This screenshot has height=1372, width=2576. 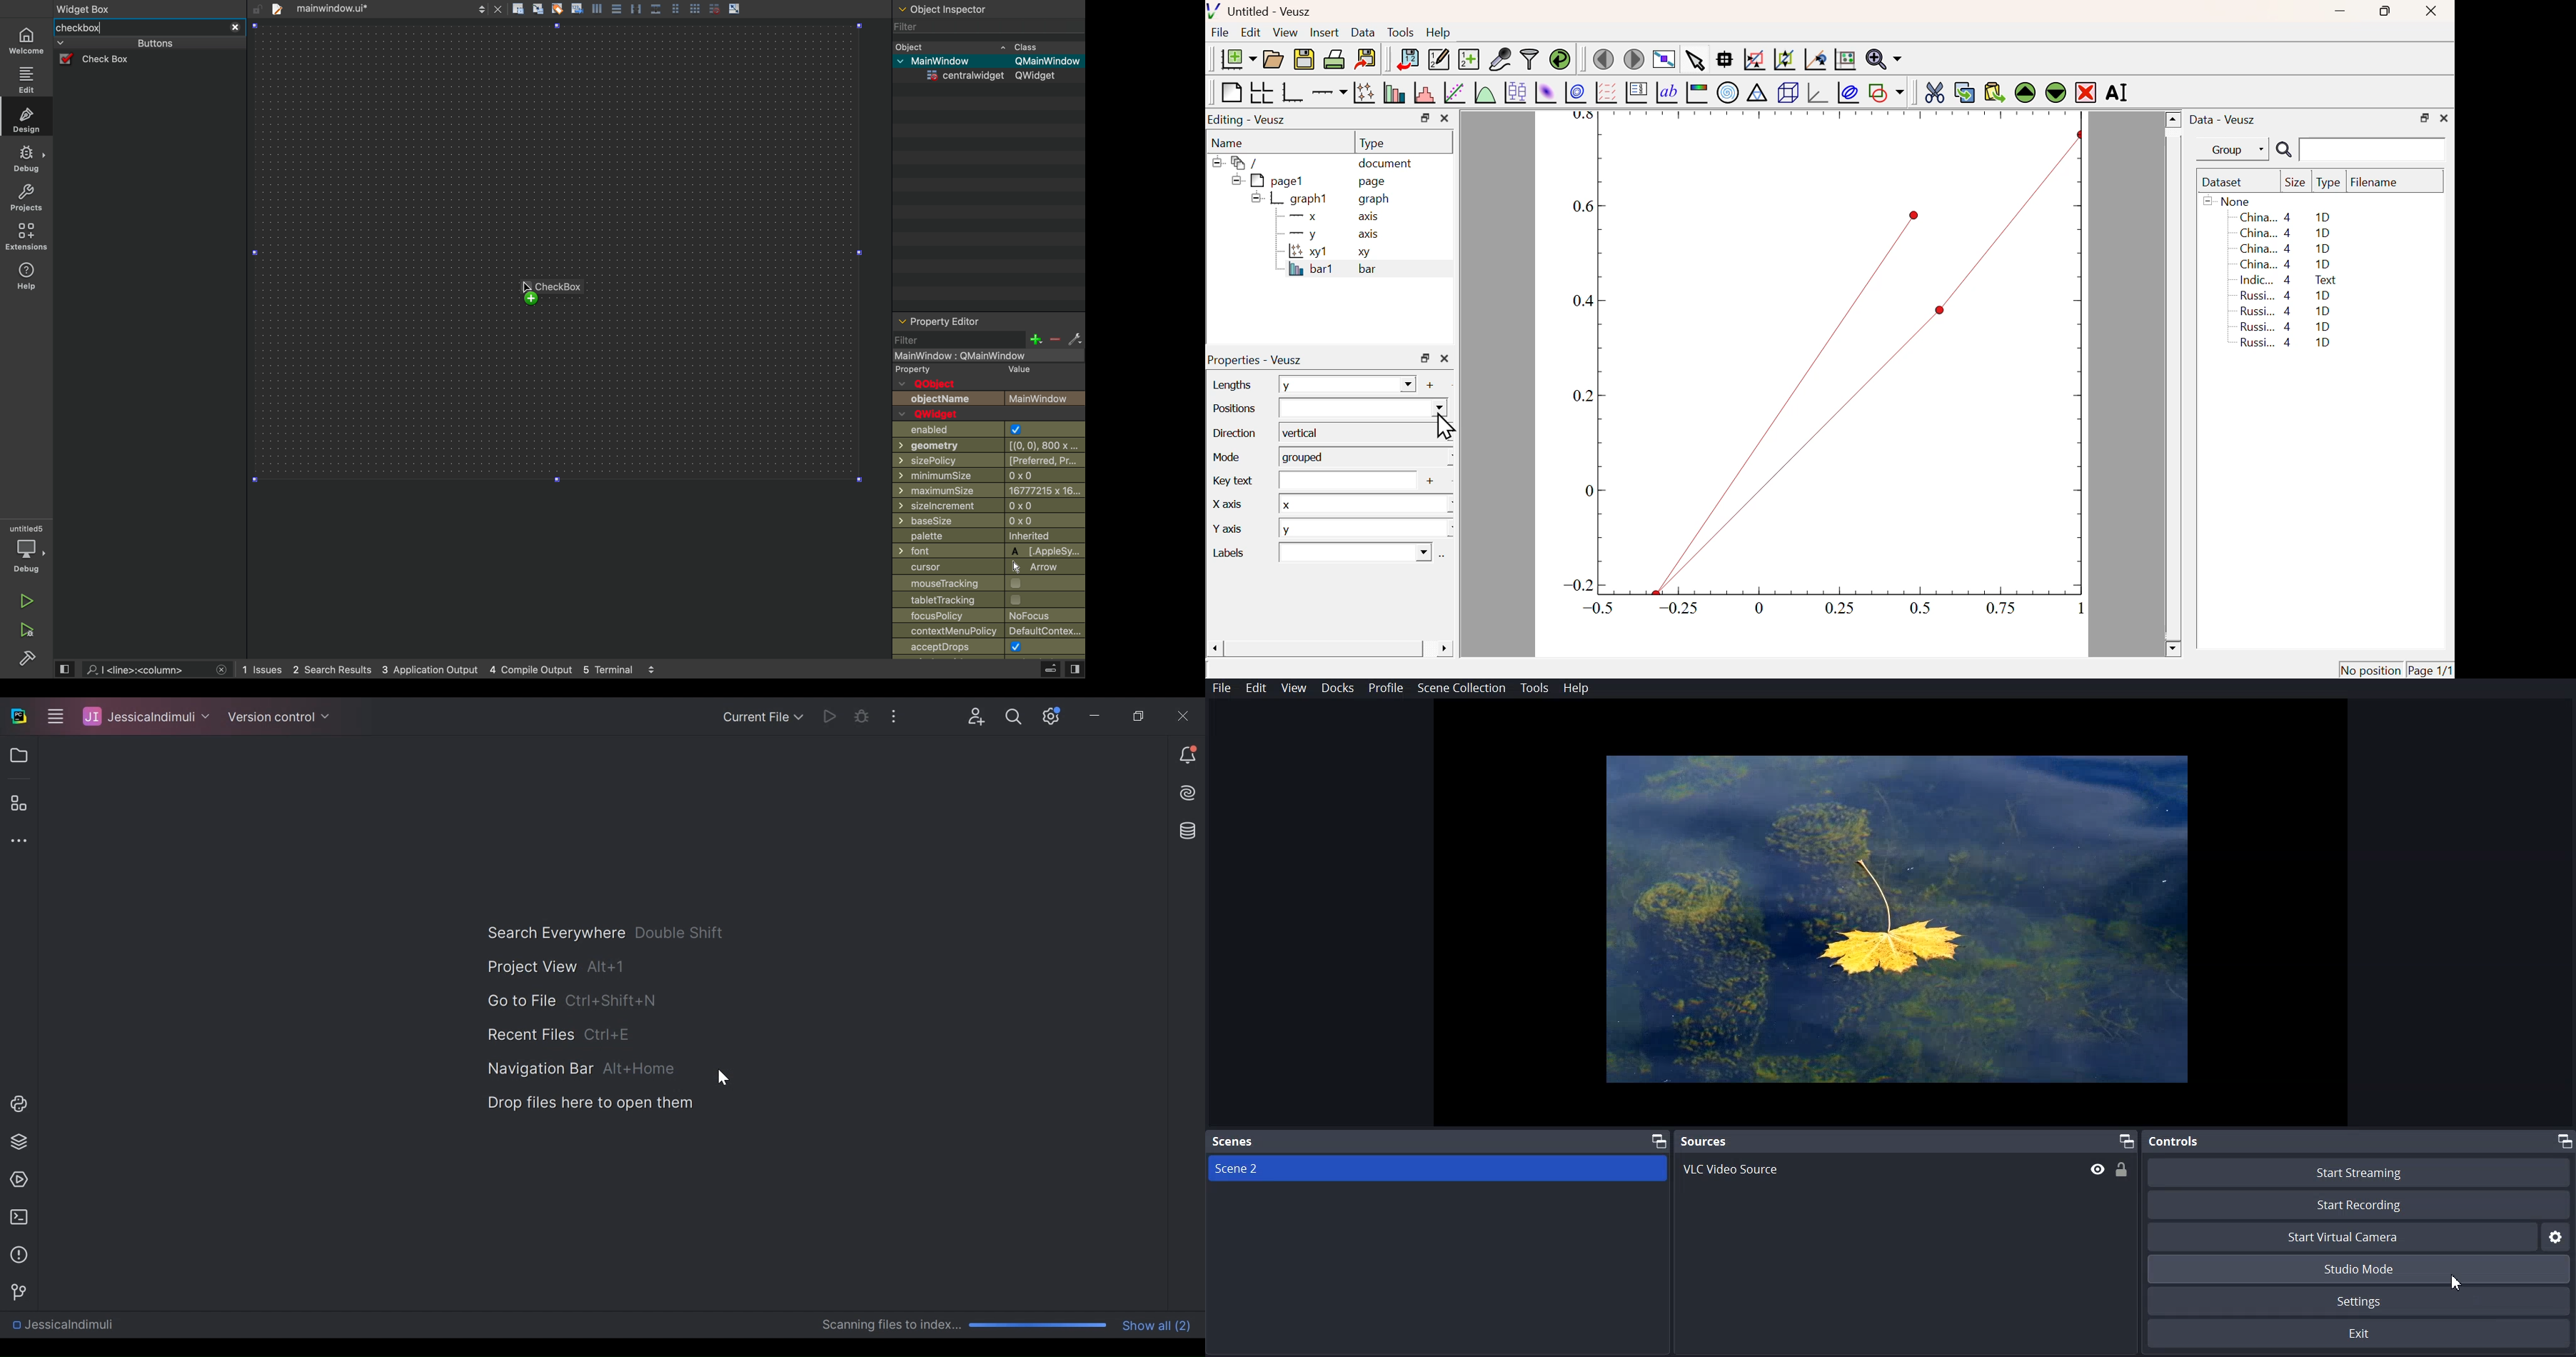 What do you see at coordinates (1576, 688) in the screenshot?
I see `Help` at bounding box center [1576, 688].